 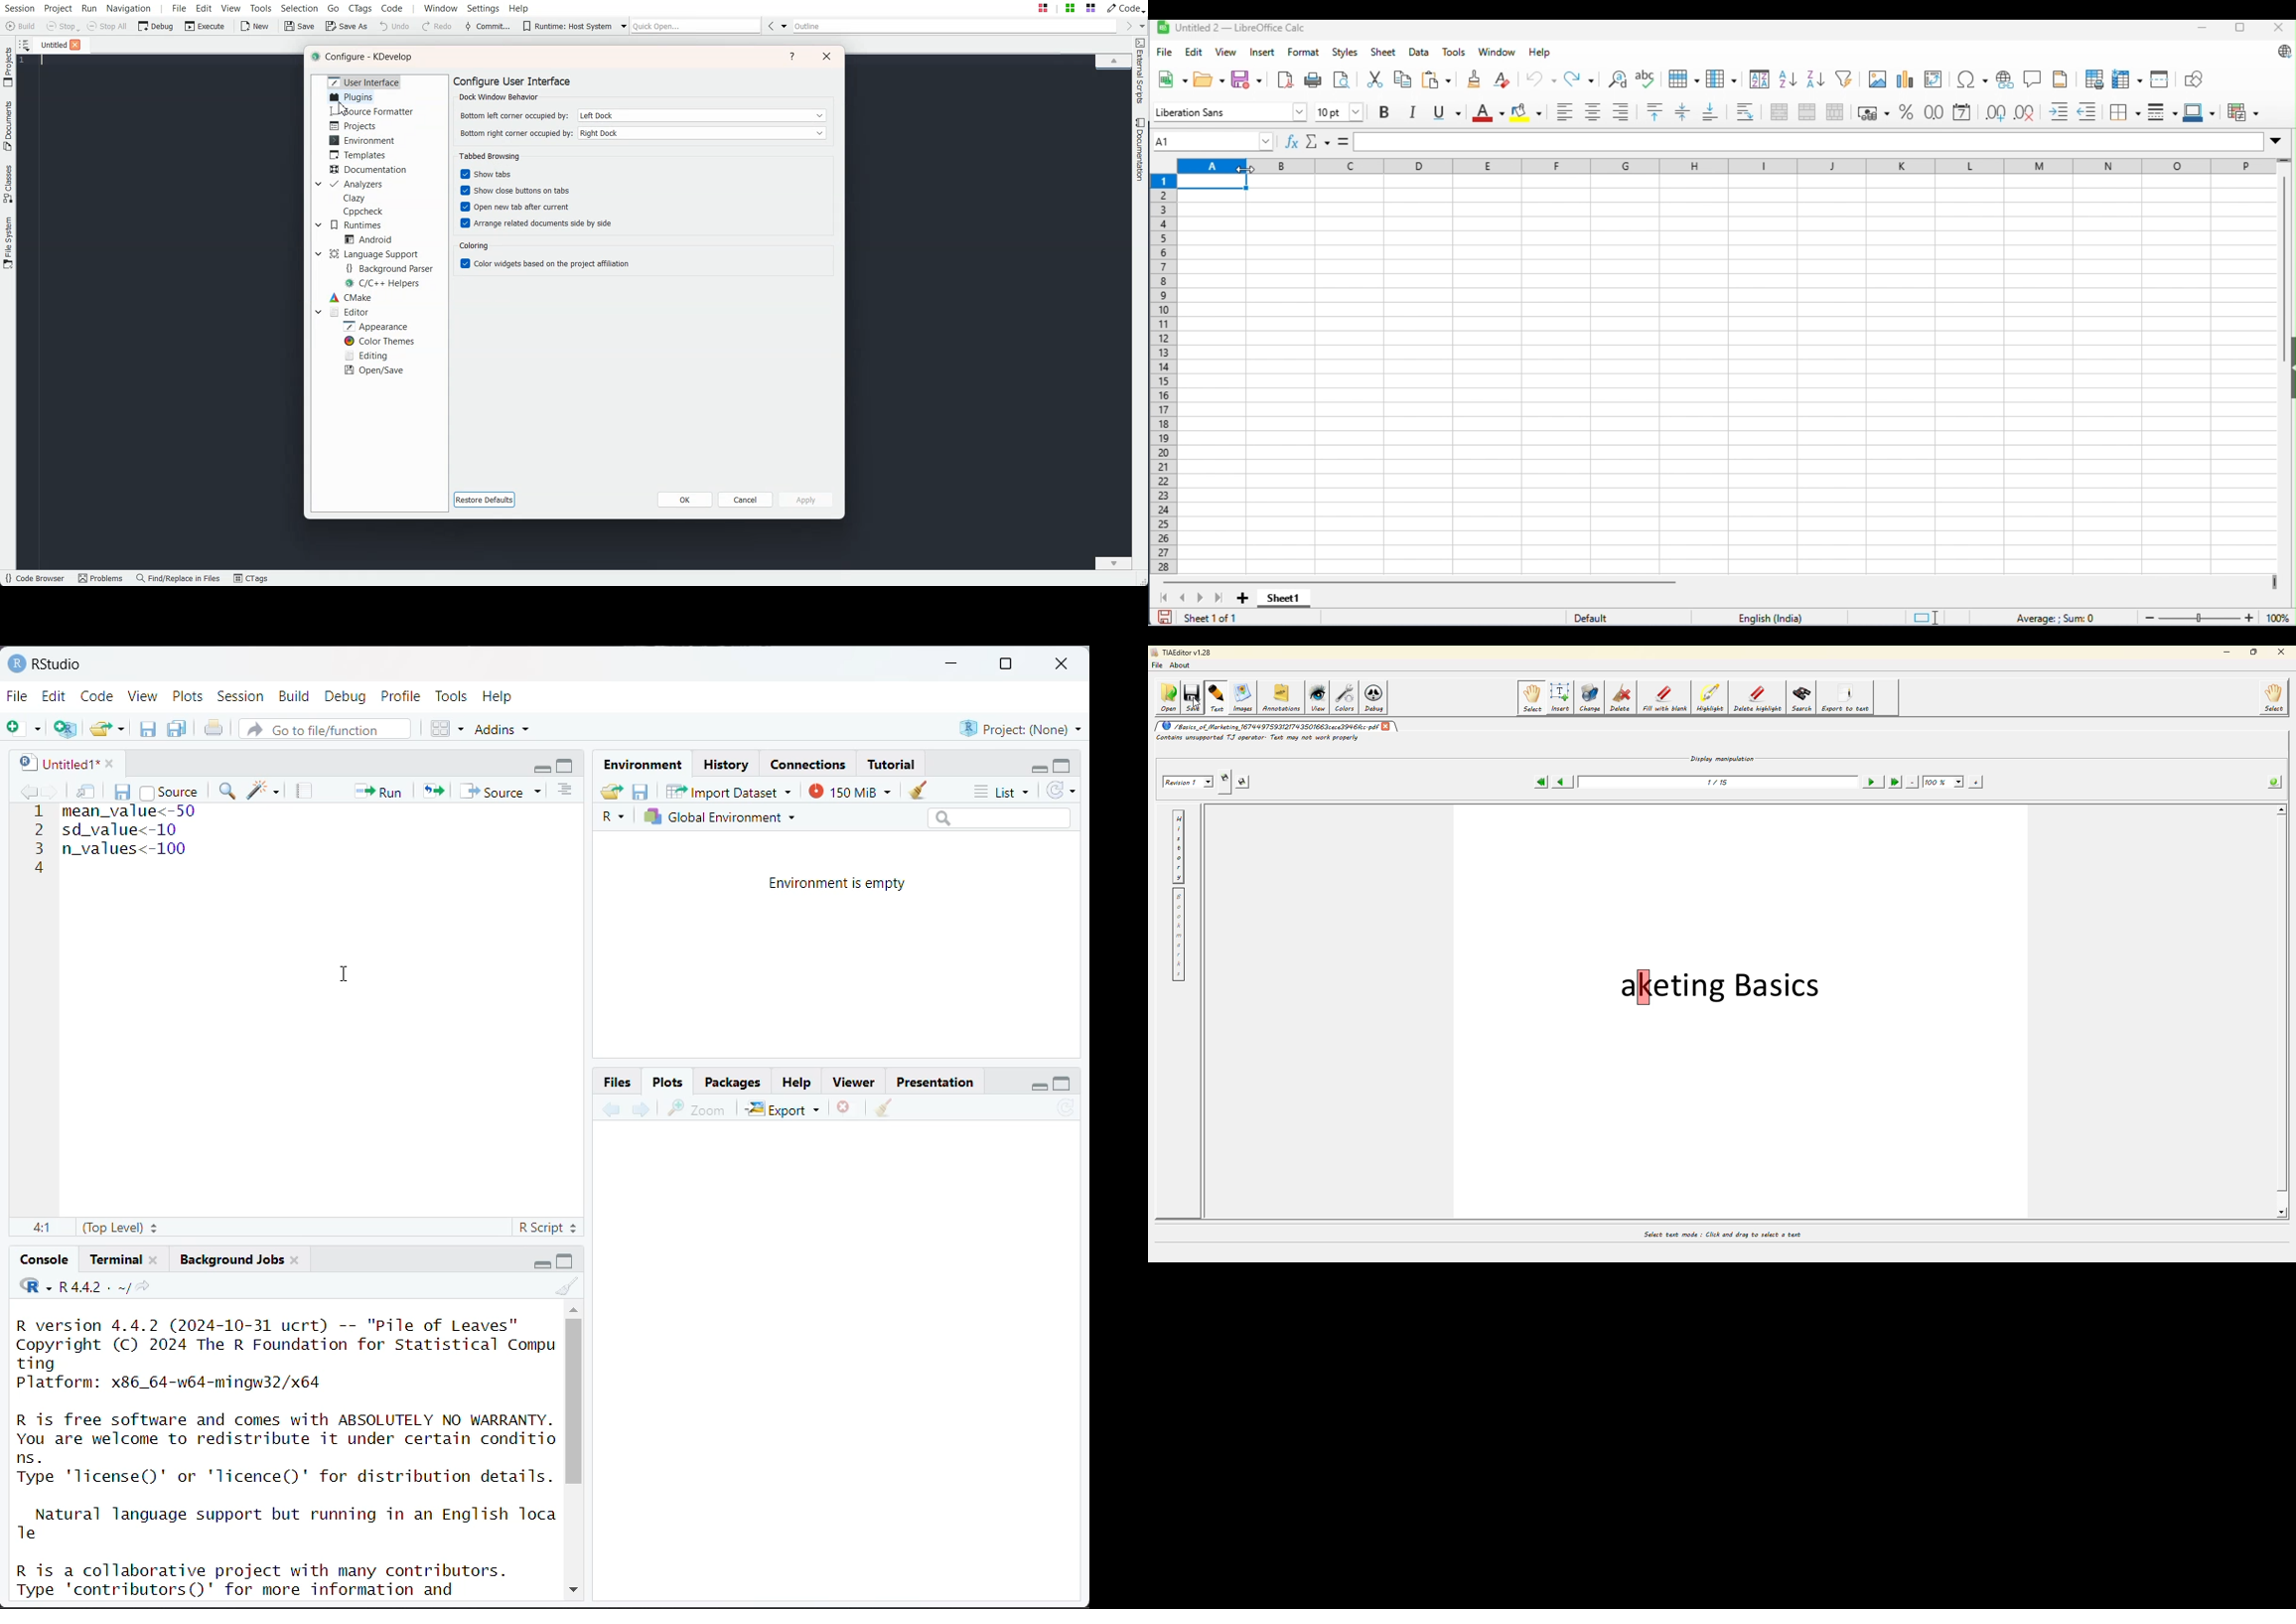 I want to click on code tools, so click(x=264, y=790).